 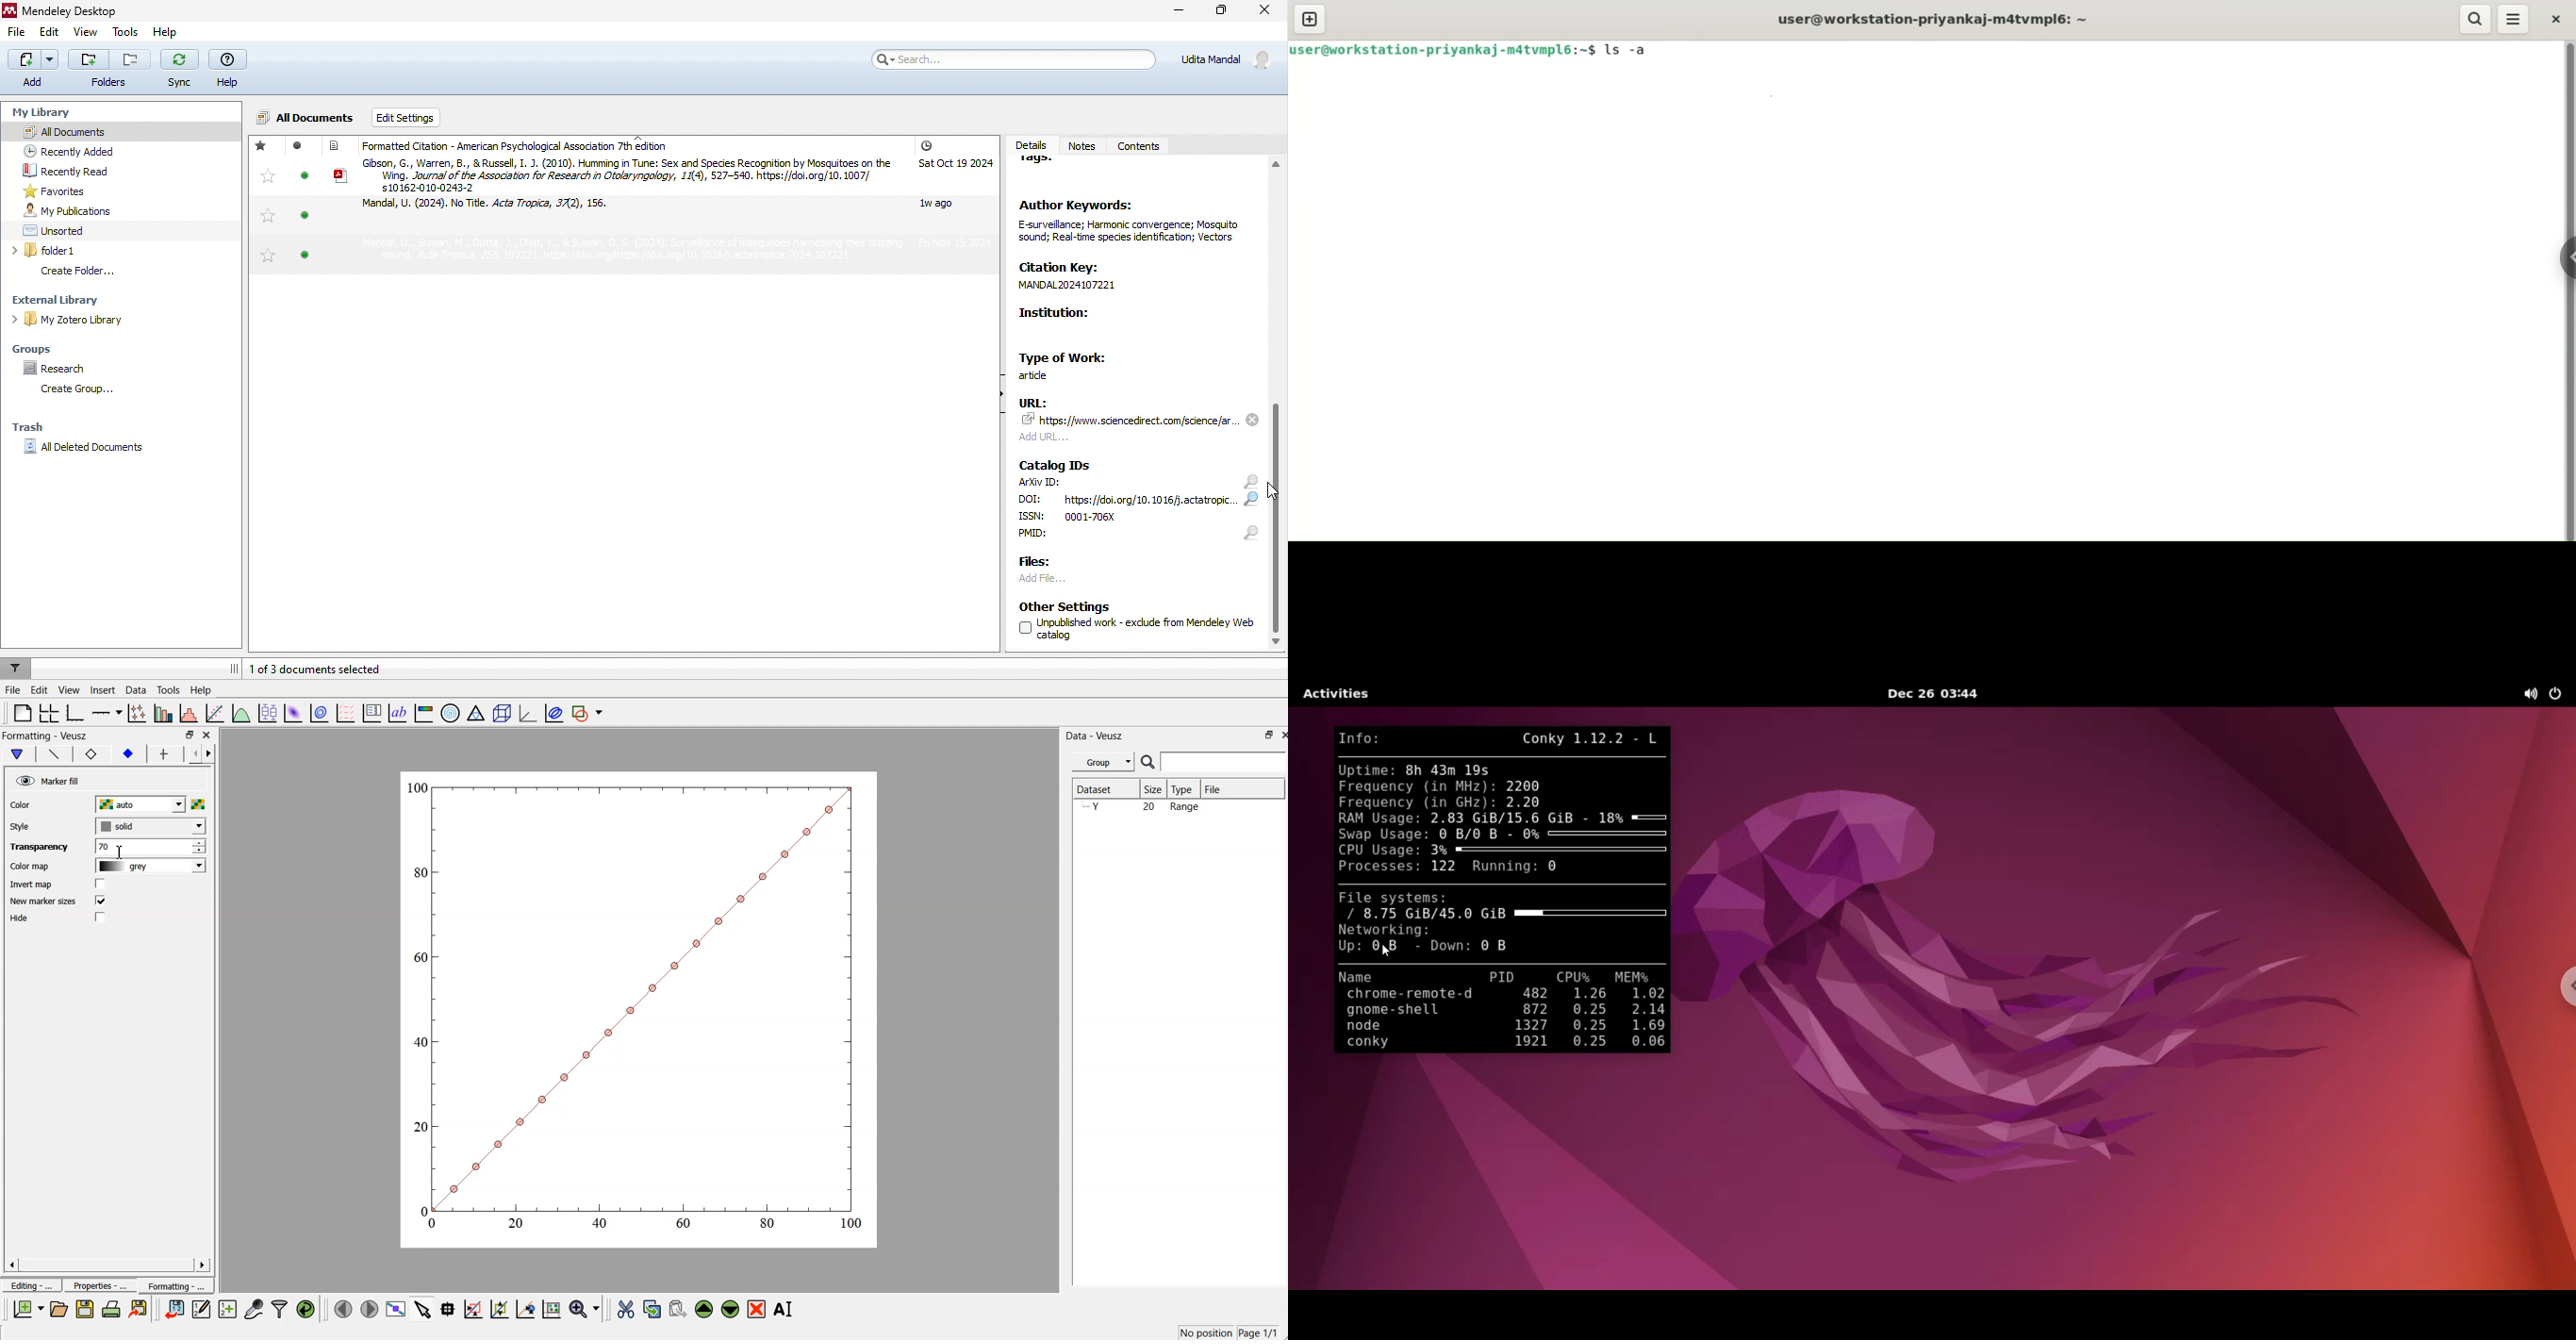 What do you see at coordinates (190, 713) in the screenshot?
I see `histogram of dataset` at bounding box center [190, 713].